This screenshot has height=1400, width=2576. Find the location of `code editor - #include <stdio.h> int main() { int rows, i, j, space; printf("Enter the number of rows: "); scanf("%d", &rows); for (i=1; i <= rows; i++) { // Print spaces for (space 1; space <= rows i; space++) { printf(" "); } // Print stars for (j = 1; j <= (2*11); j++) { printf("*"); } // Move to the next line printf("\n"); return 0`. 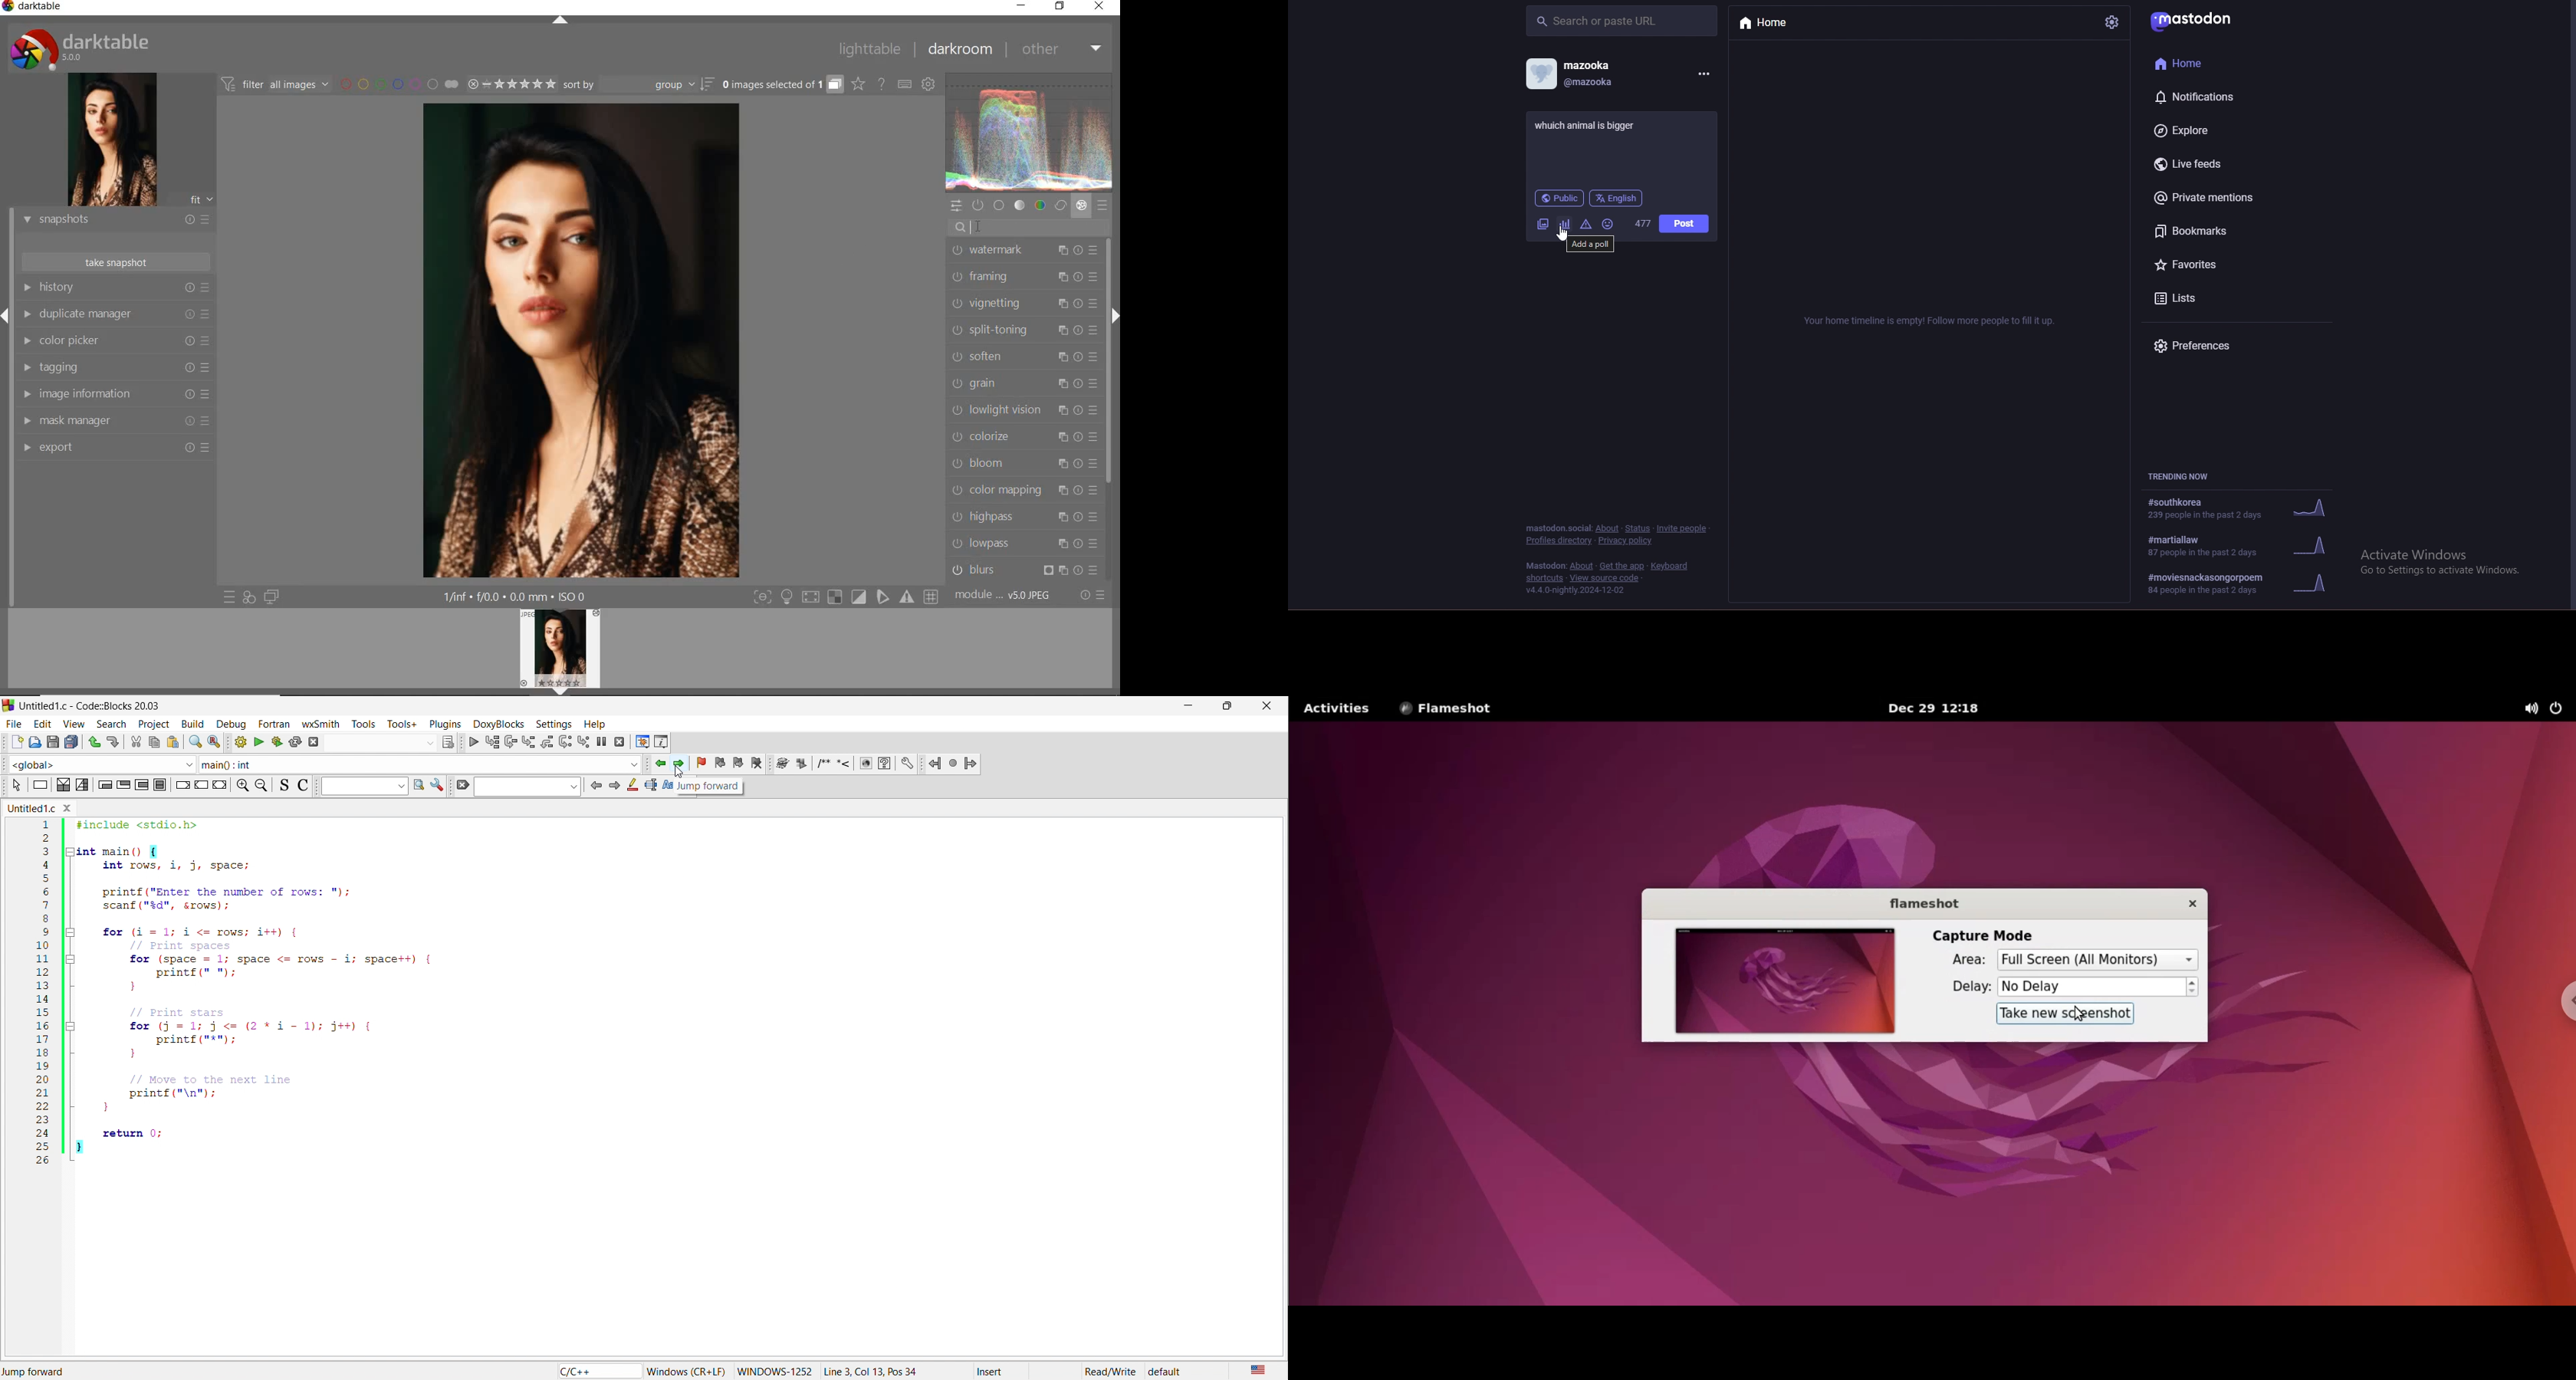

code editor - #include <stdio.h> int main() { int rows, i, j, space; printf("Enter the number of rows: "); scanf("%d", &rows); for (i=1; i <= rows; i++) { // Print spaces for (space 1; space <= rows i; space++) { printf(" "); } // Print stars for (j = 1; j <= (2*11); j++) { printf("*"); } // Move to the next line printf("\n"); return 0 is located at coordinates (649, 999).